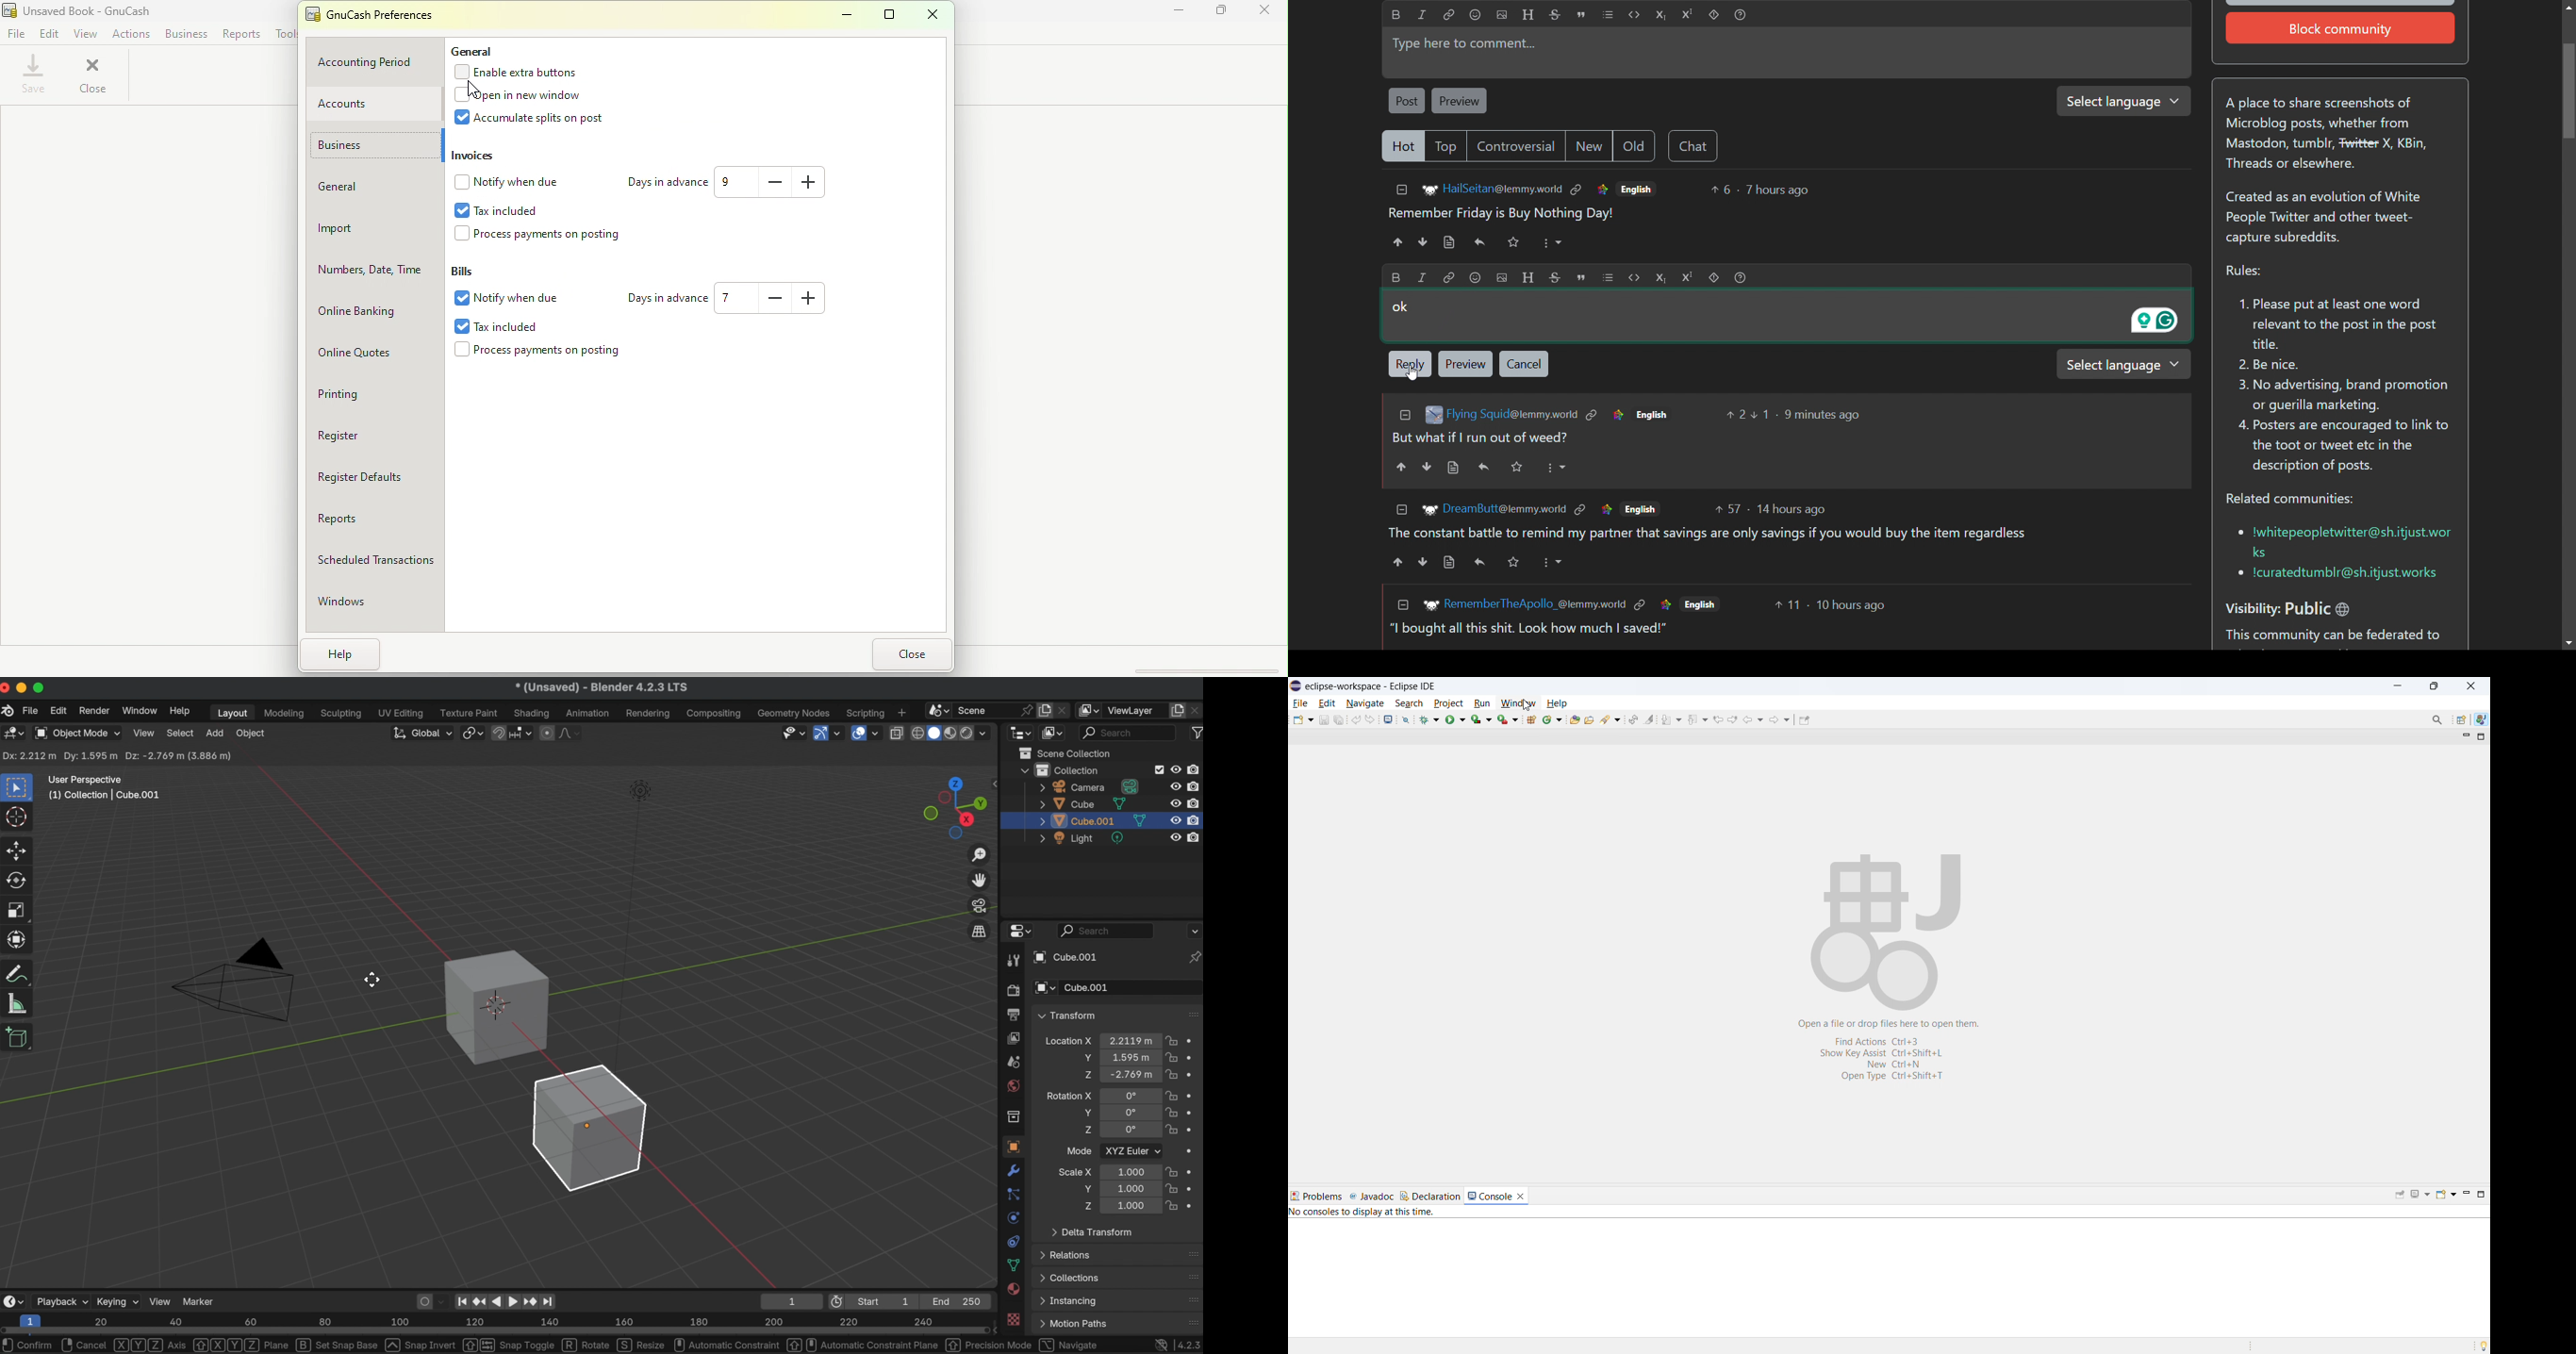 The height and width of the screenshot is (1372, 2576). Describe the element at coordinates (804, 183) in the screenshot. I see `Increase` at that location.